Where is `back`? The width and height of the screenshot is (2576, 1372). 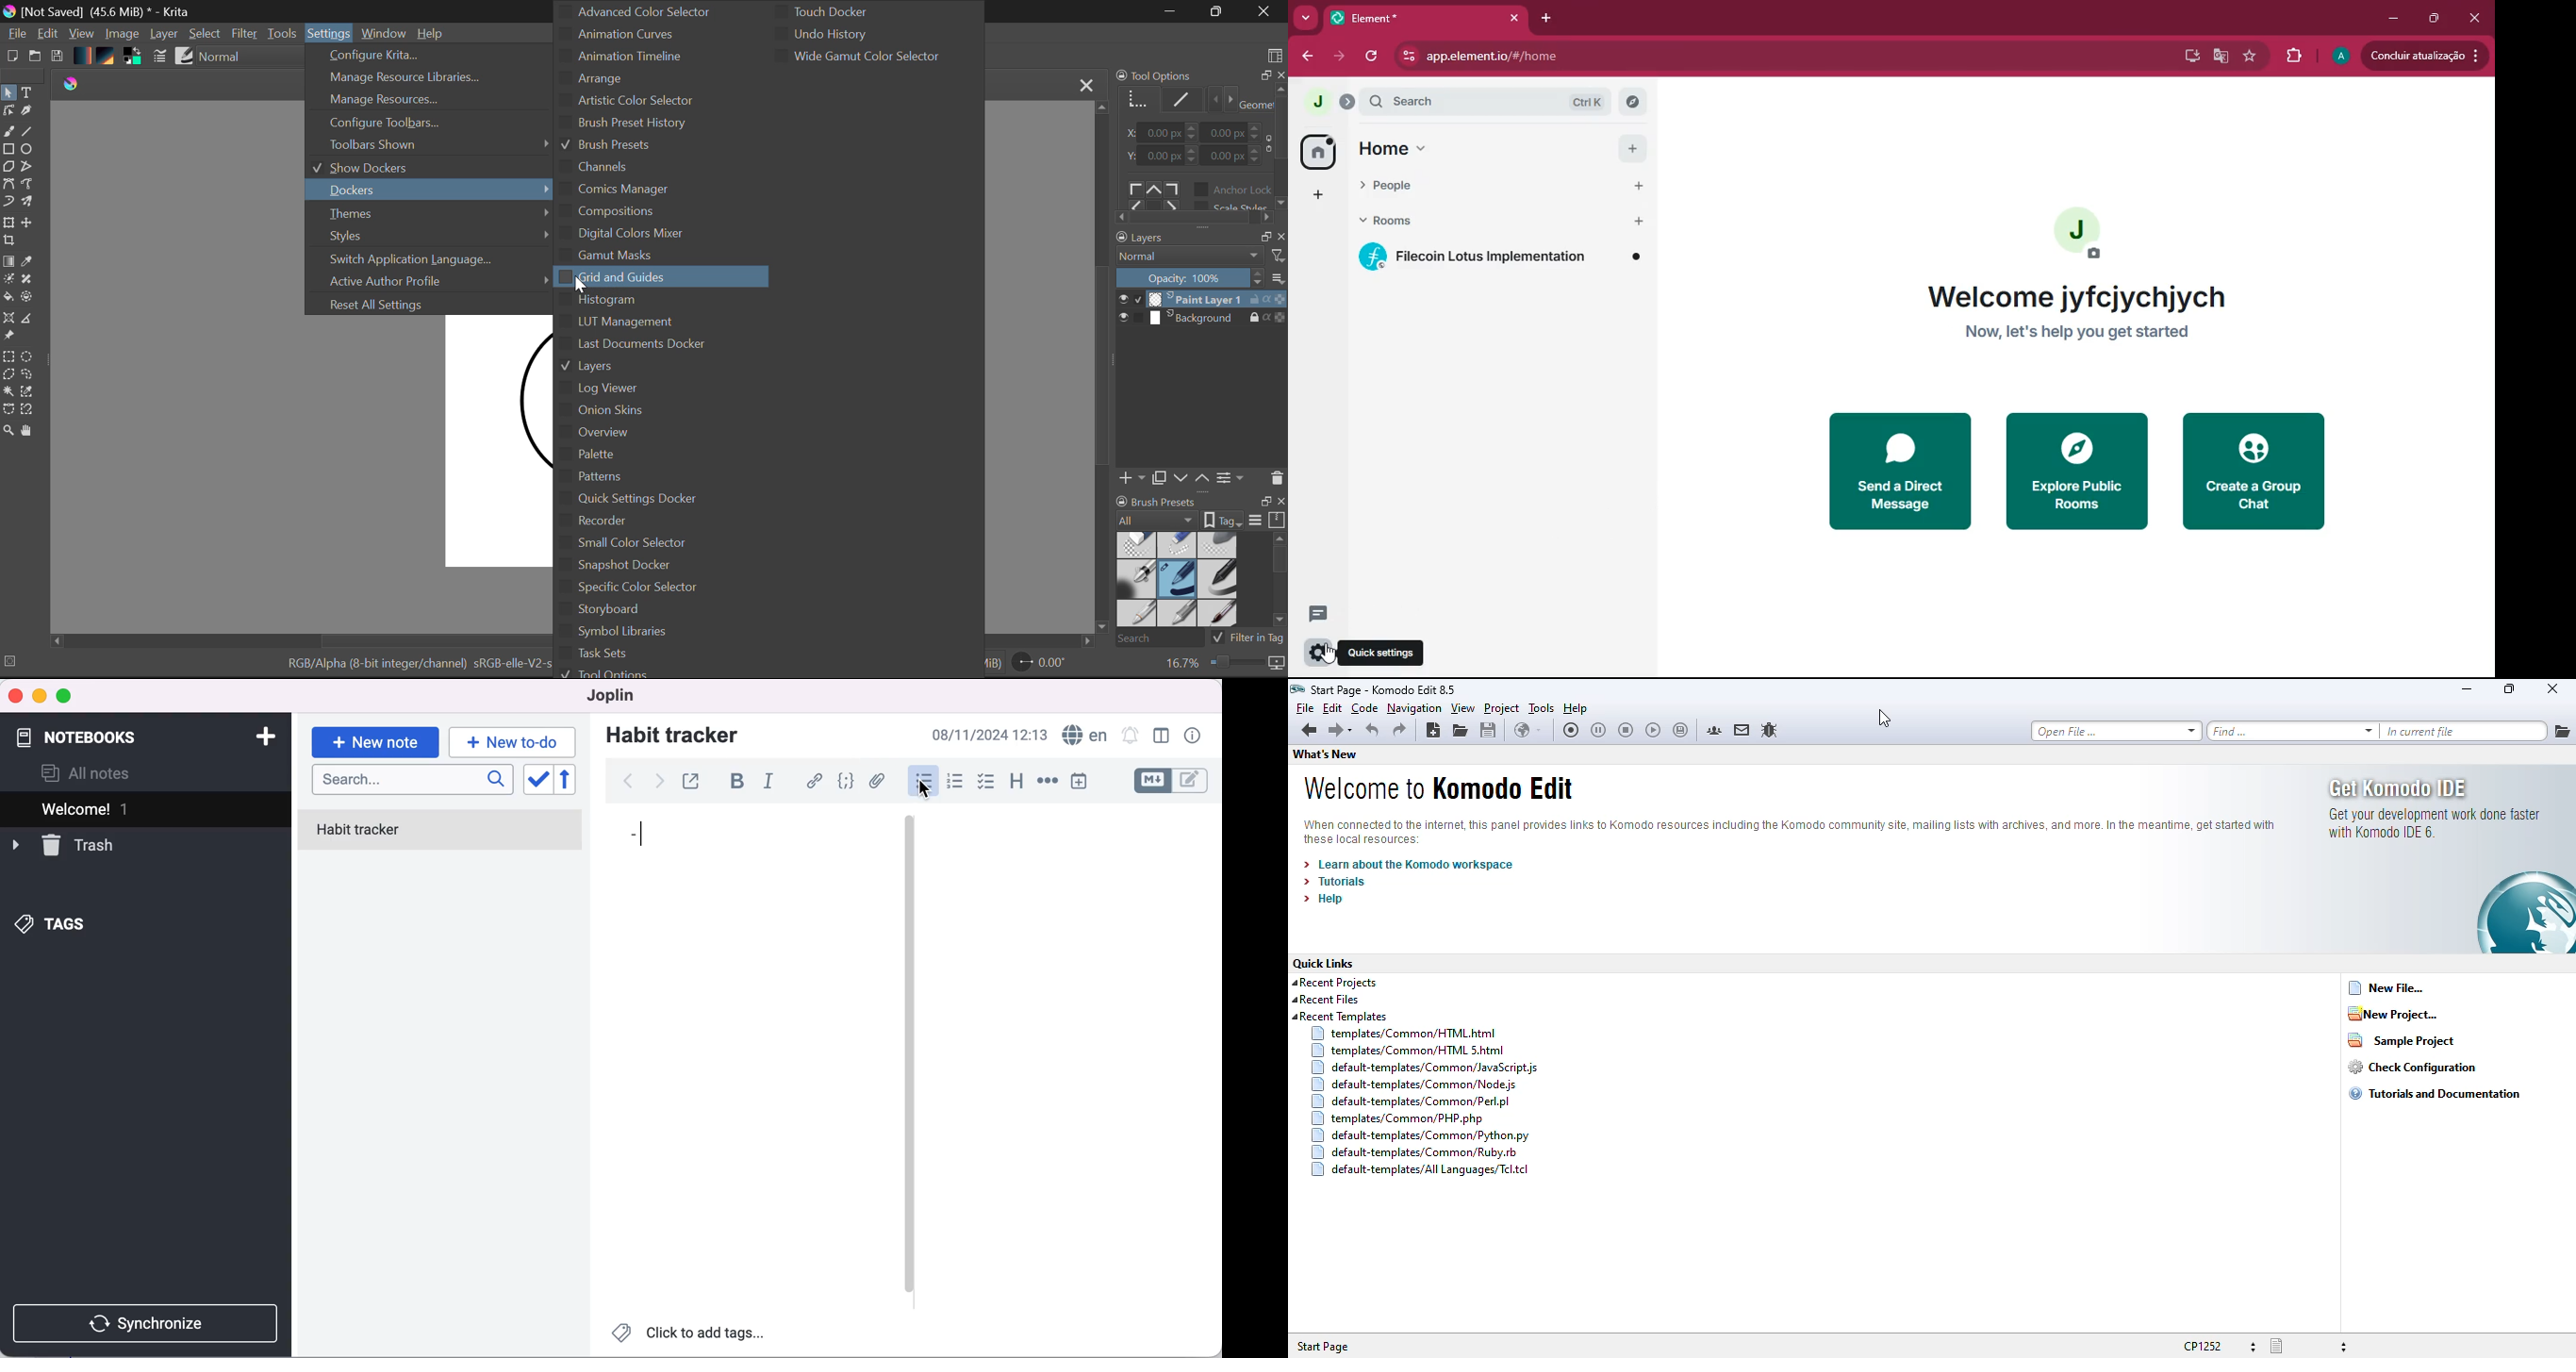 back is located at coordinates (627, 781).